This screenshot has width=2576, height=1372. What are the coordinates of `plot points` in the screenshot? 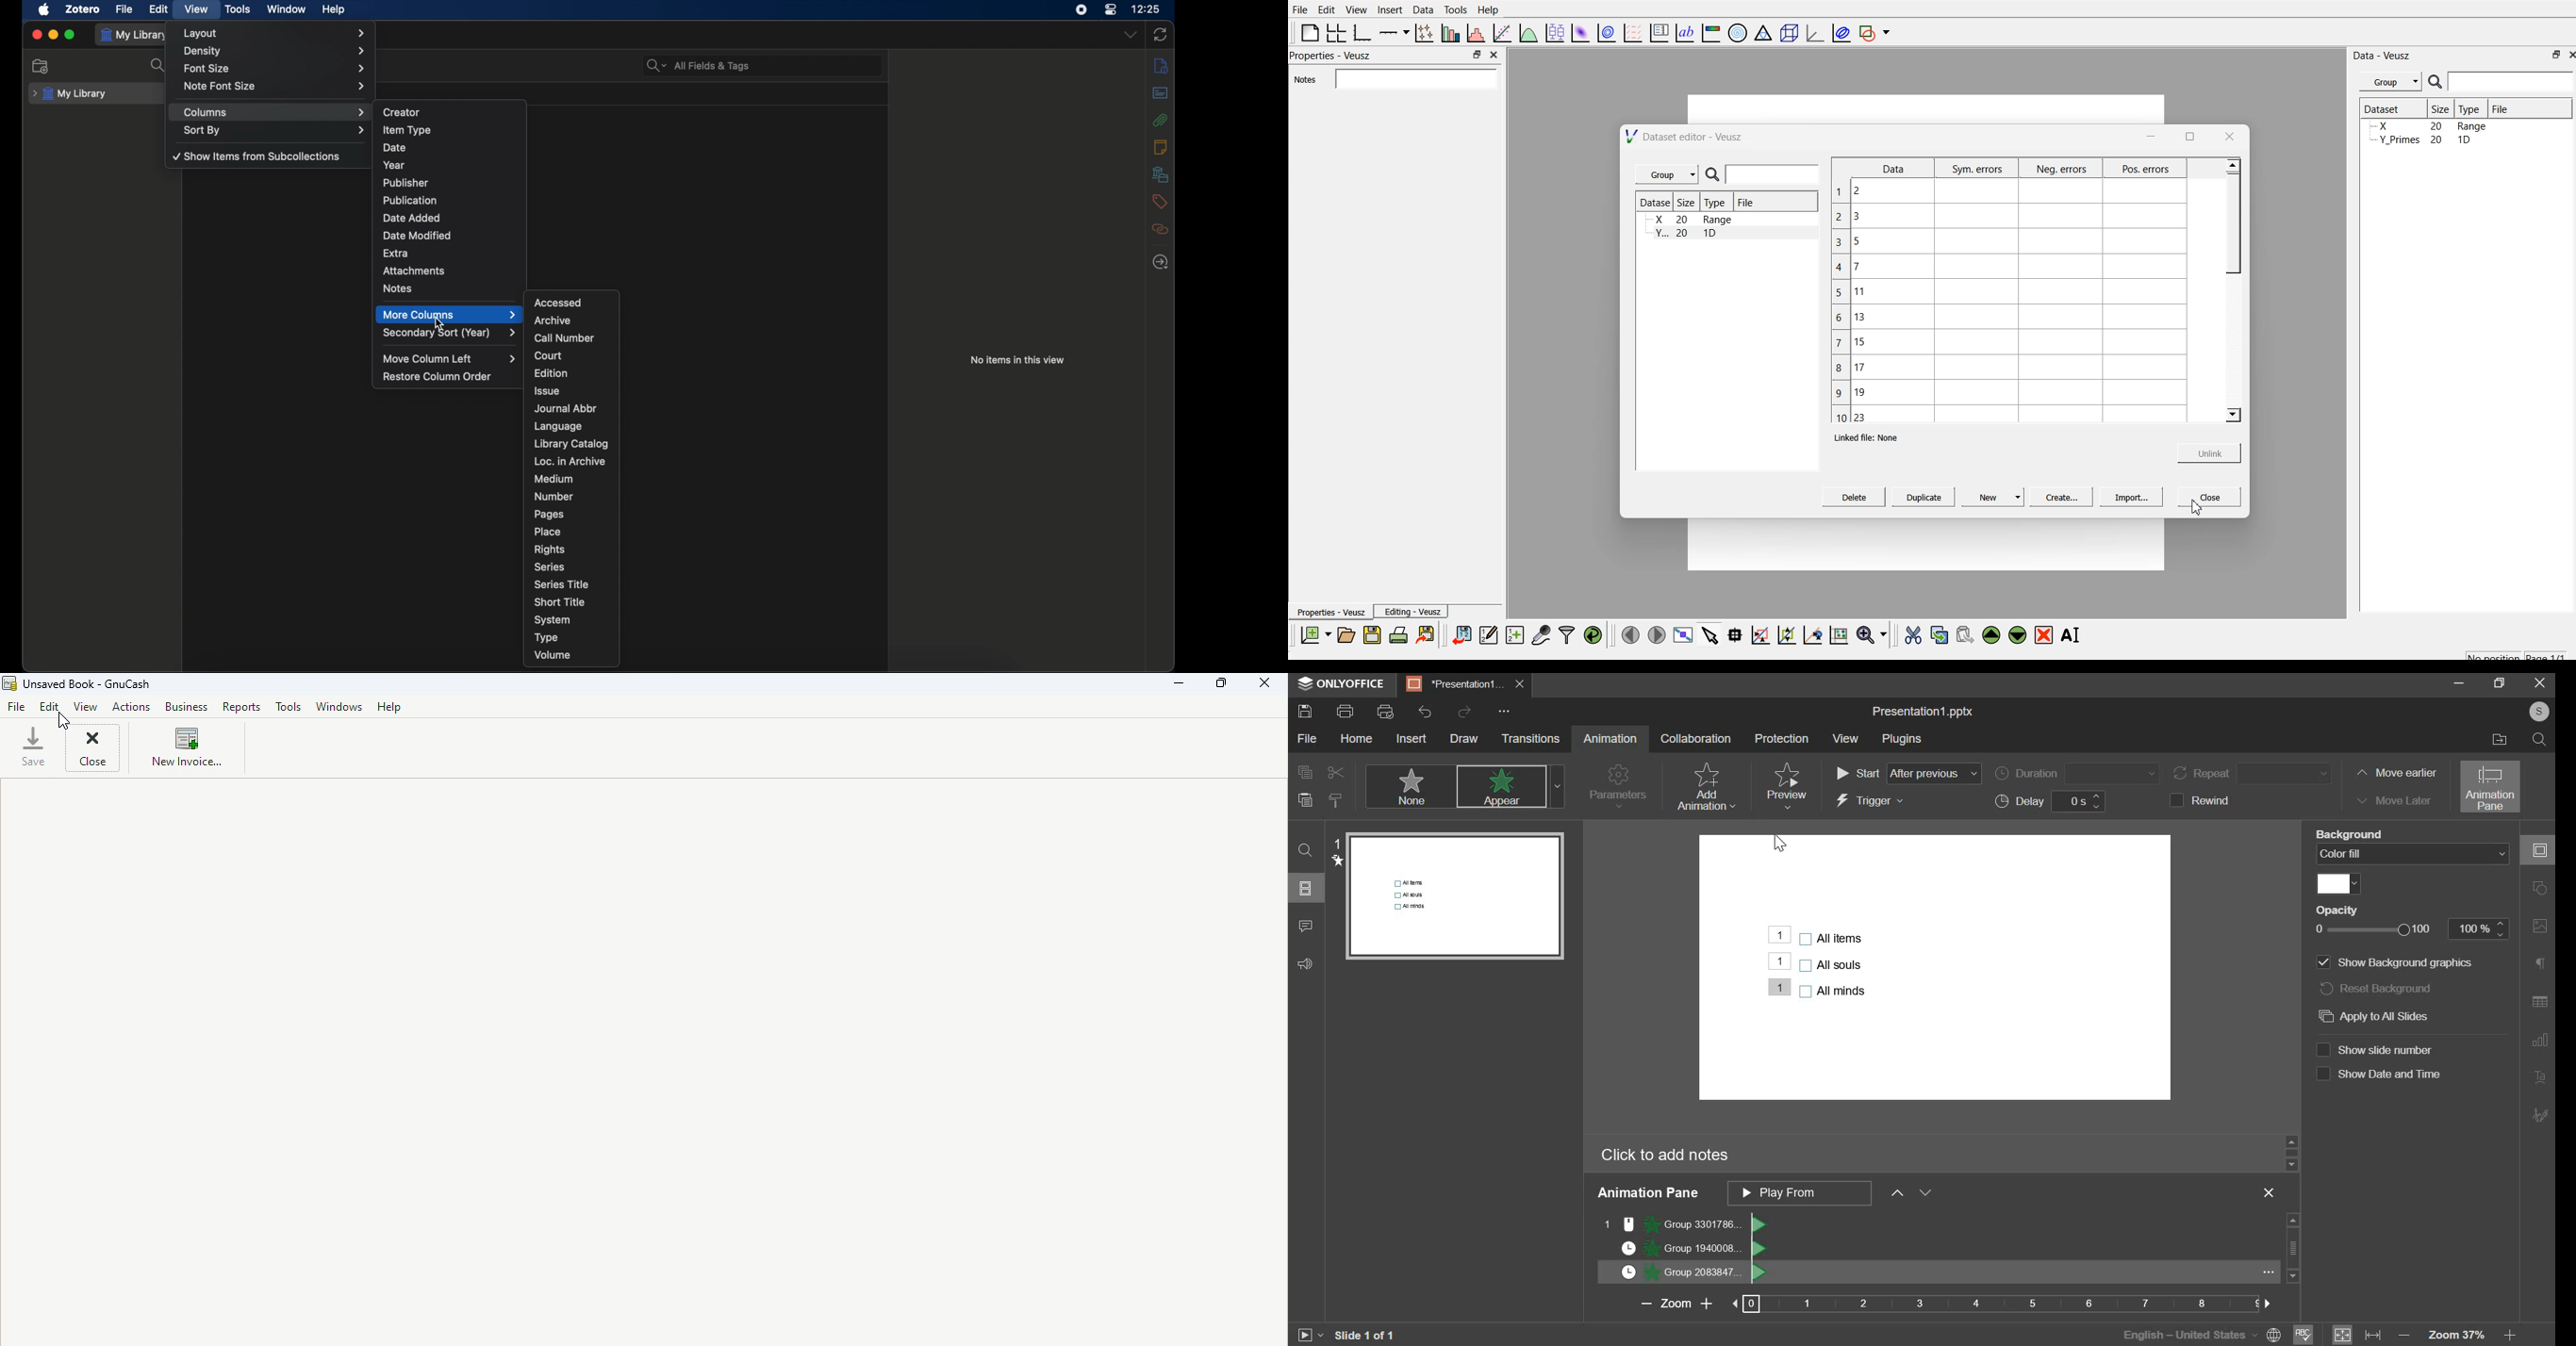 It's located at (1421, 32).